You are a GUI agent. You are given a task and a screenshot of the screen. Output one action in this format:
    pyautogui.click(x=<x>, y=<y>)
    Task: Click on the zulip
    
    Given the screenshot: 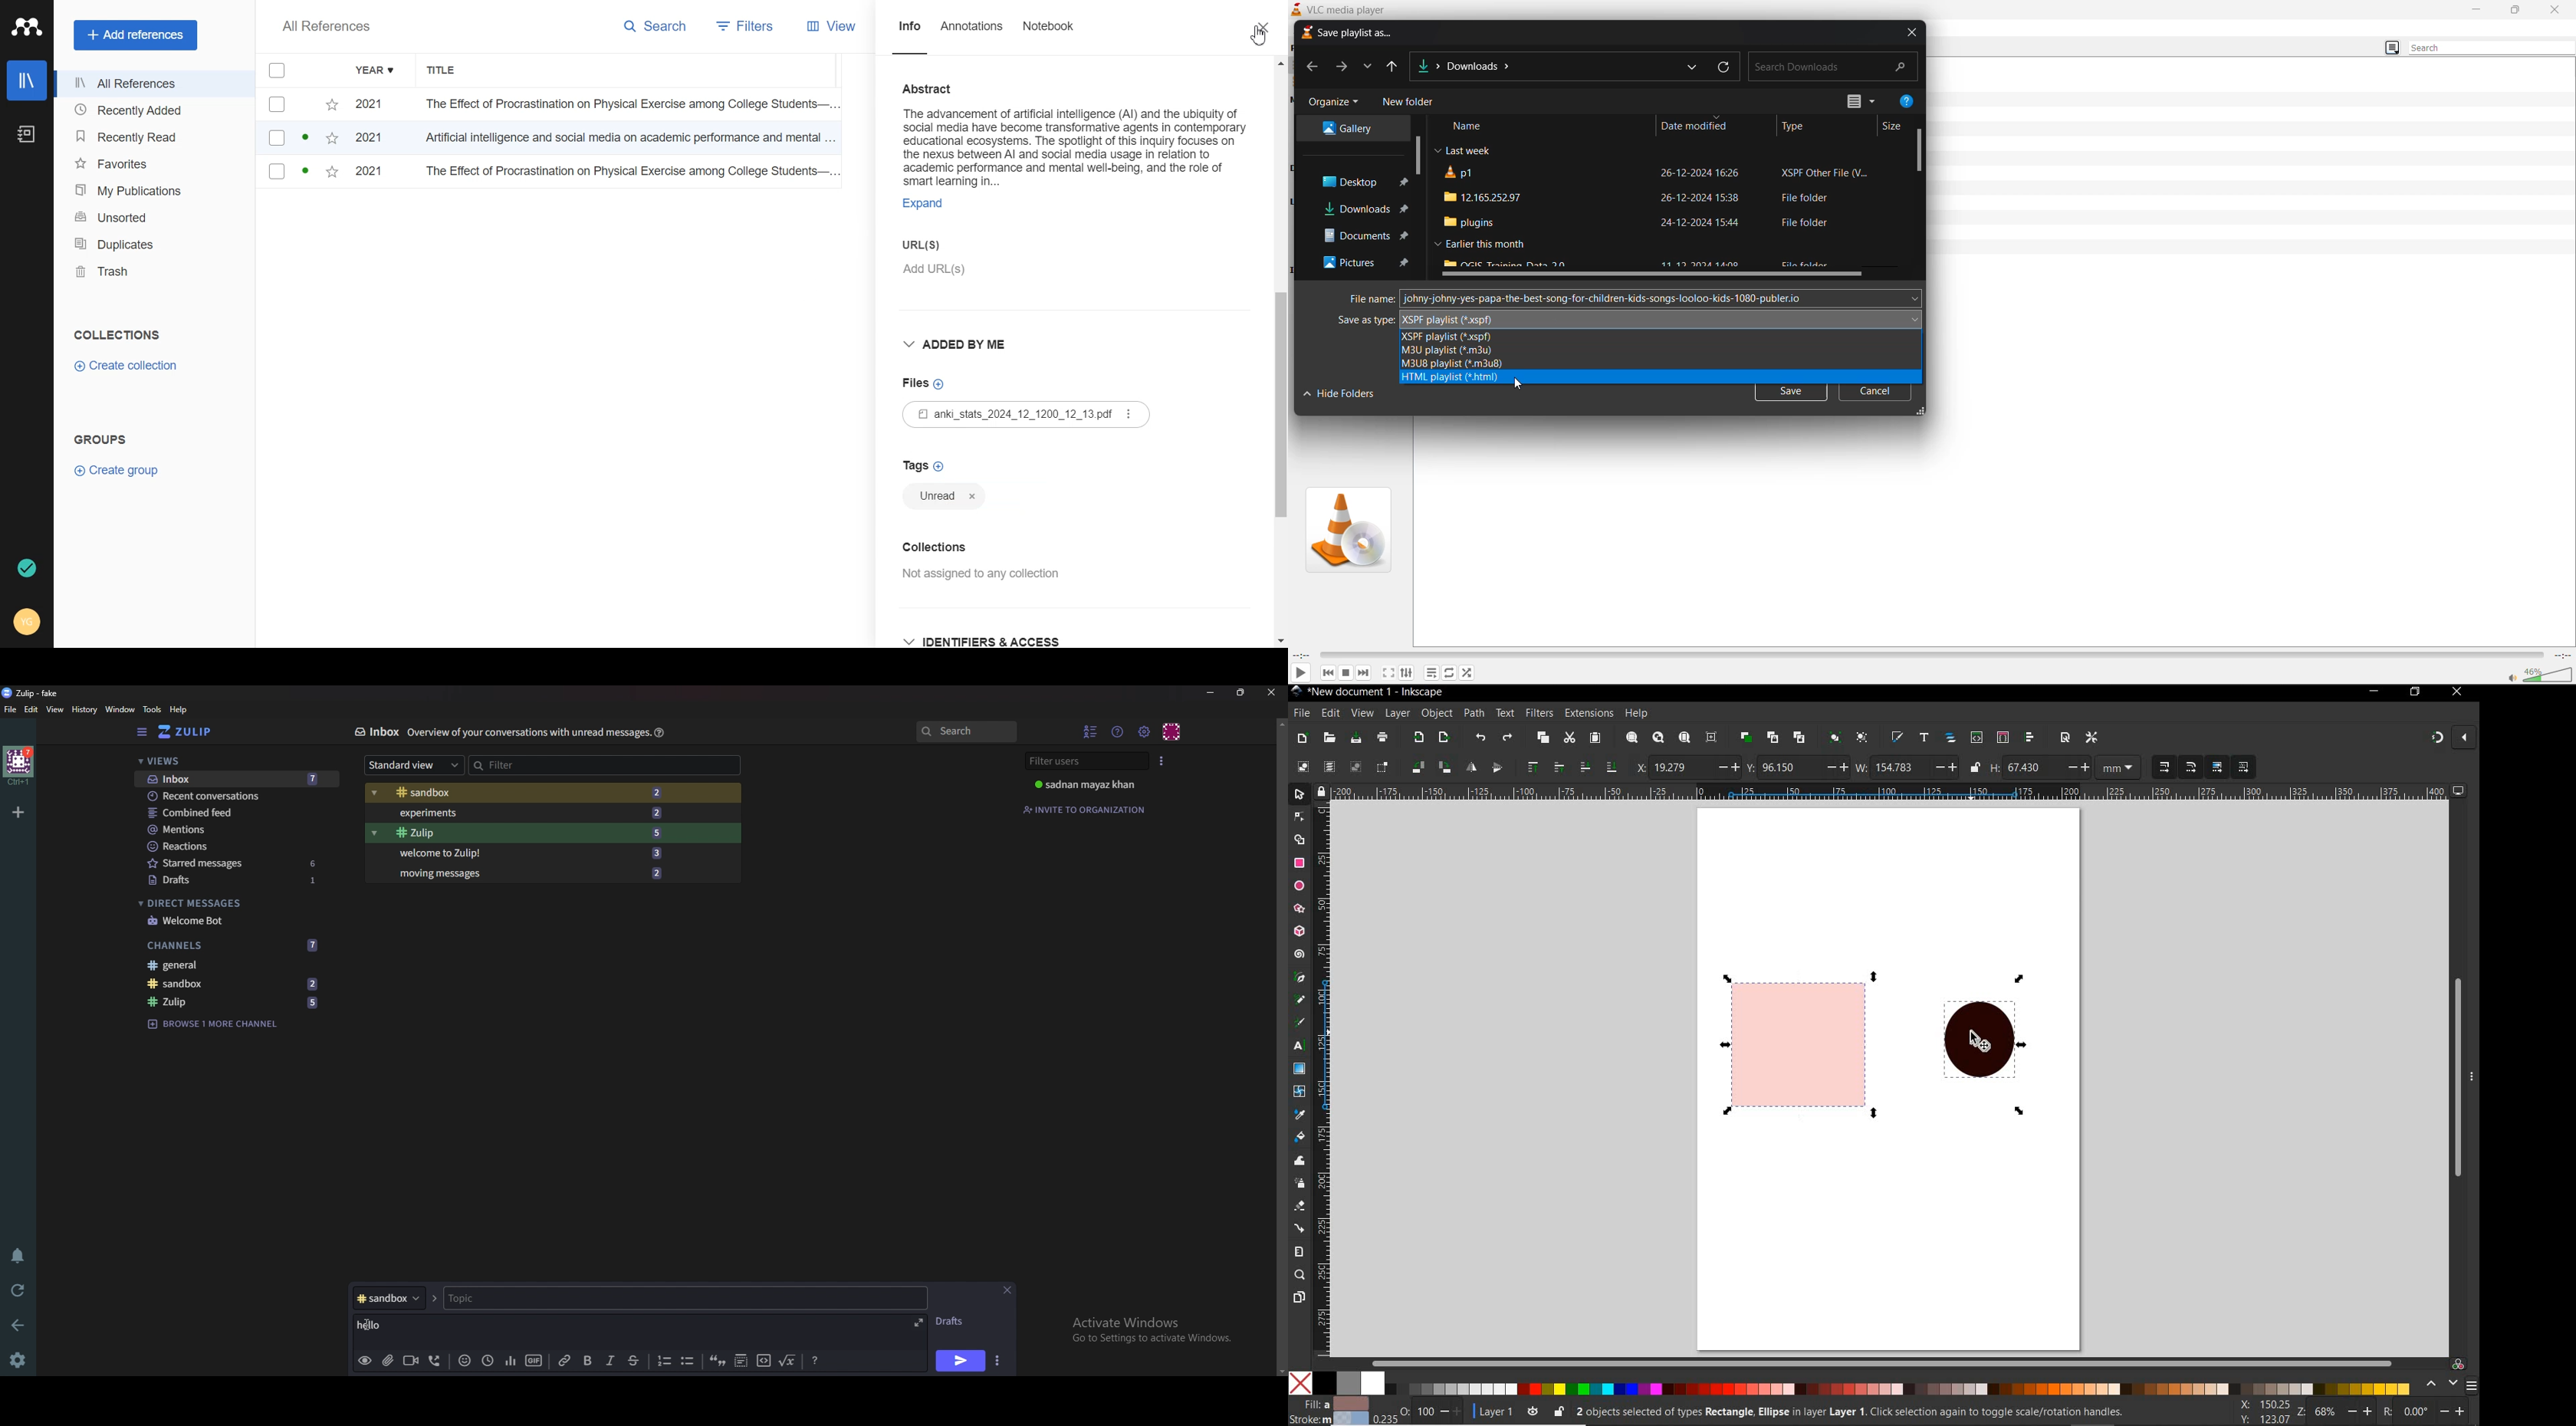 What is the action you would take?
    pyautogui.click(x=193, y=732)
    